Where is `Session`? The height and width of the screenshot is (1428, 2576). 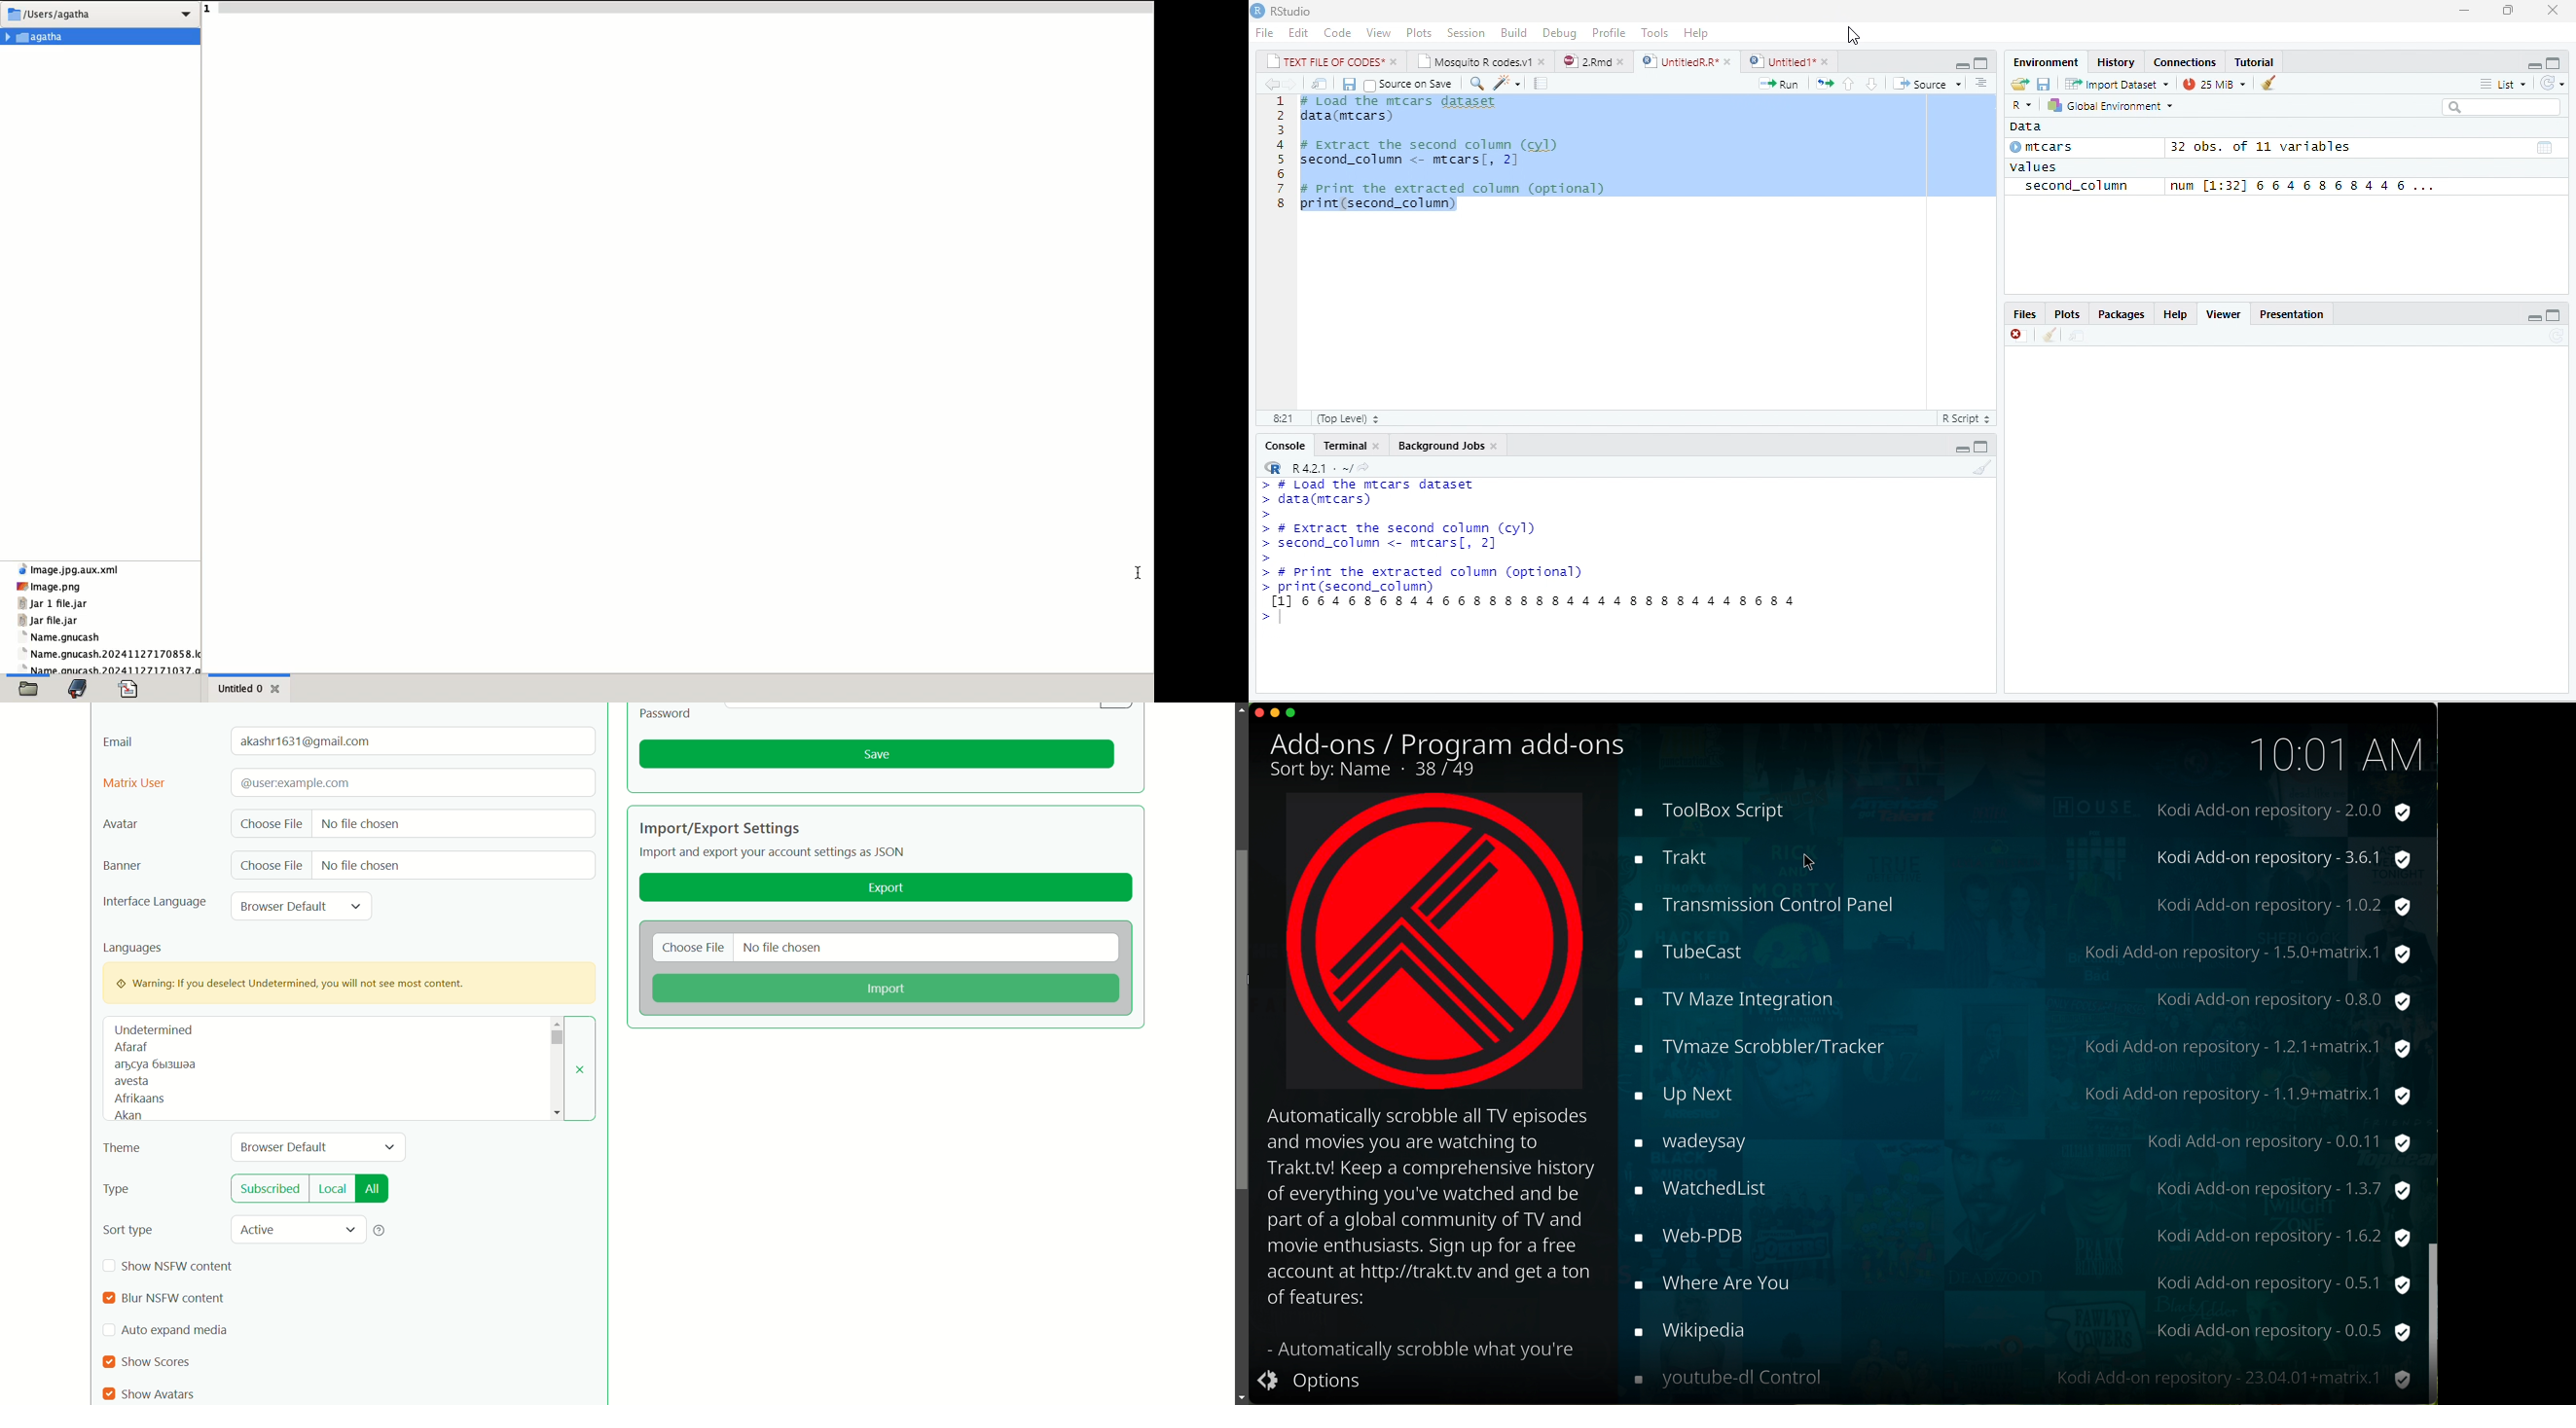 Session is located at coordinates (1464, 31).